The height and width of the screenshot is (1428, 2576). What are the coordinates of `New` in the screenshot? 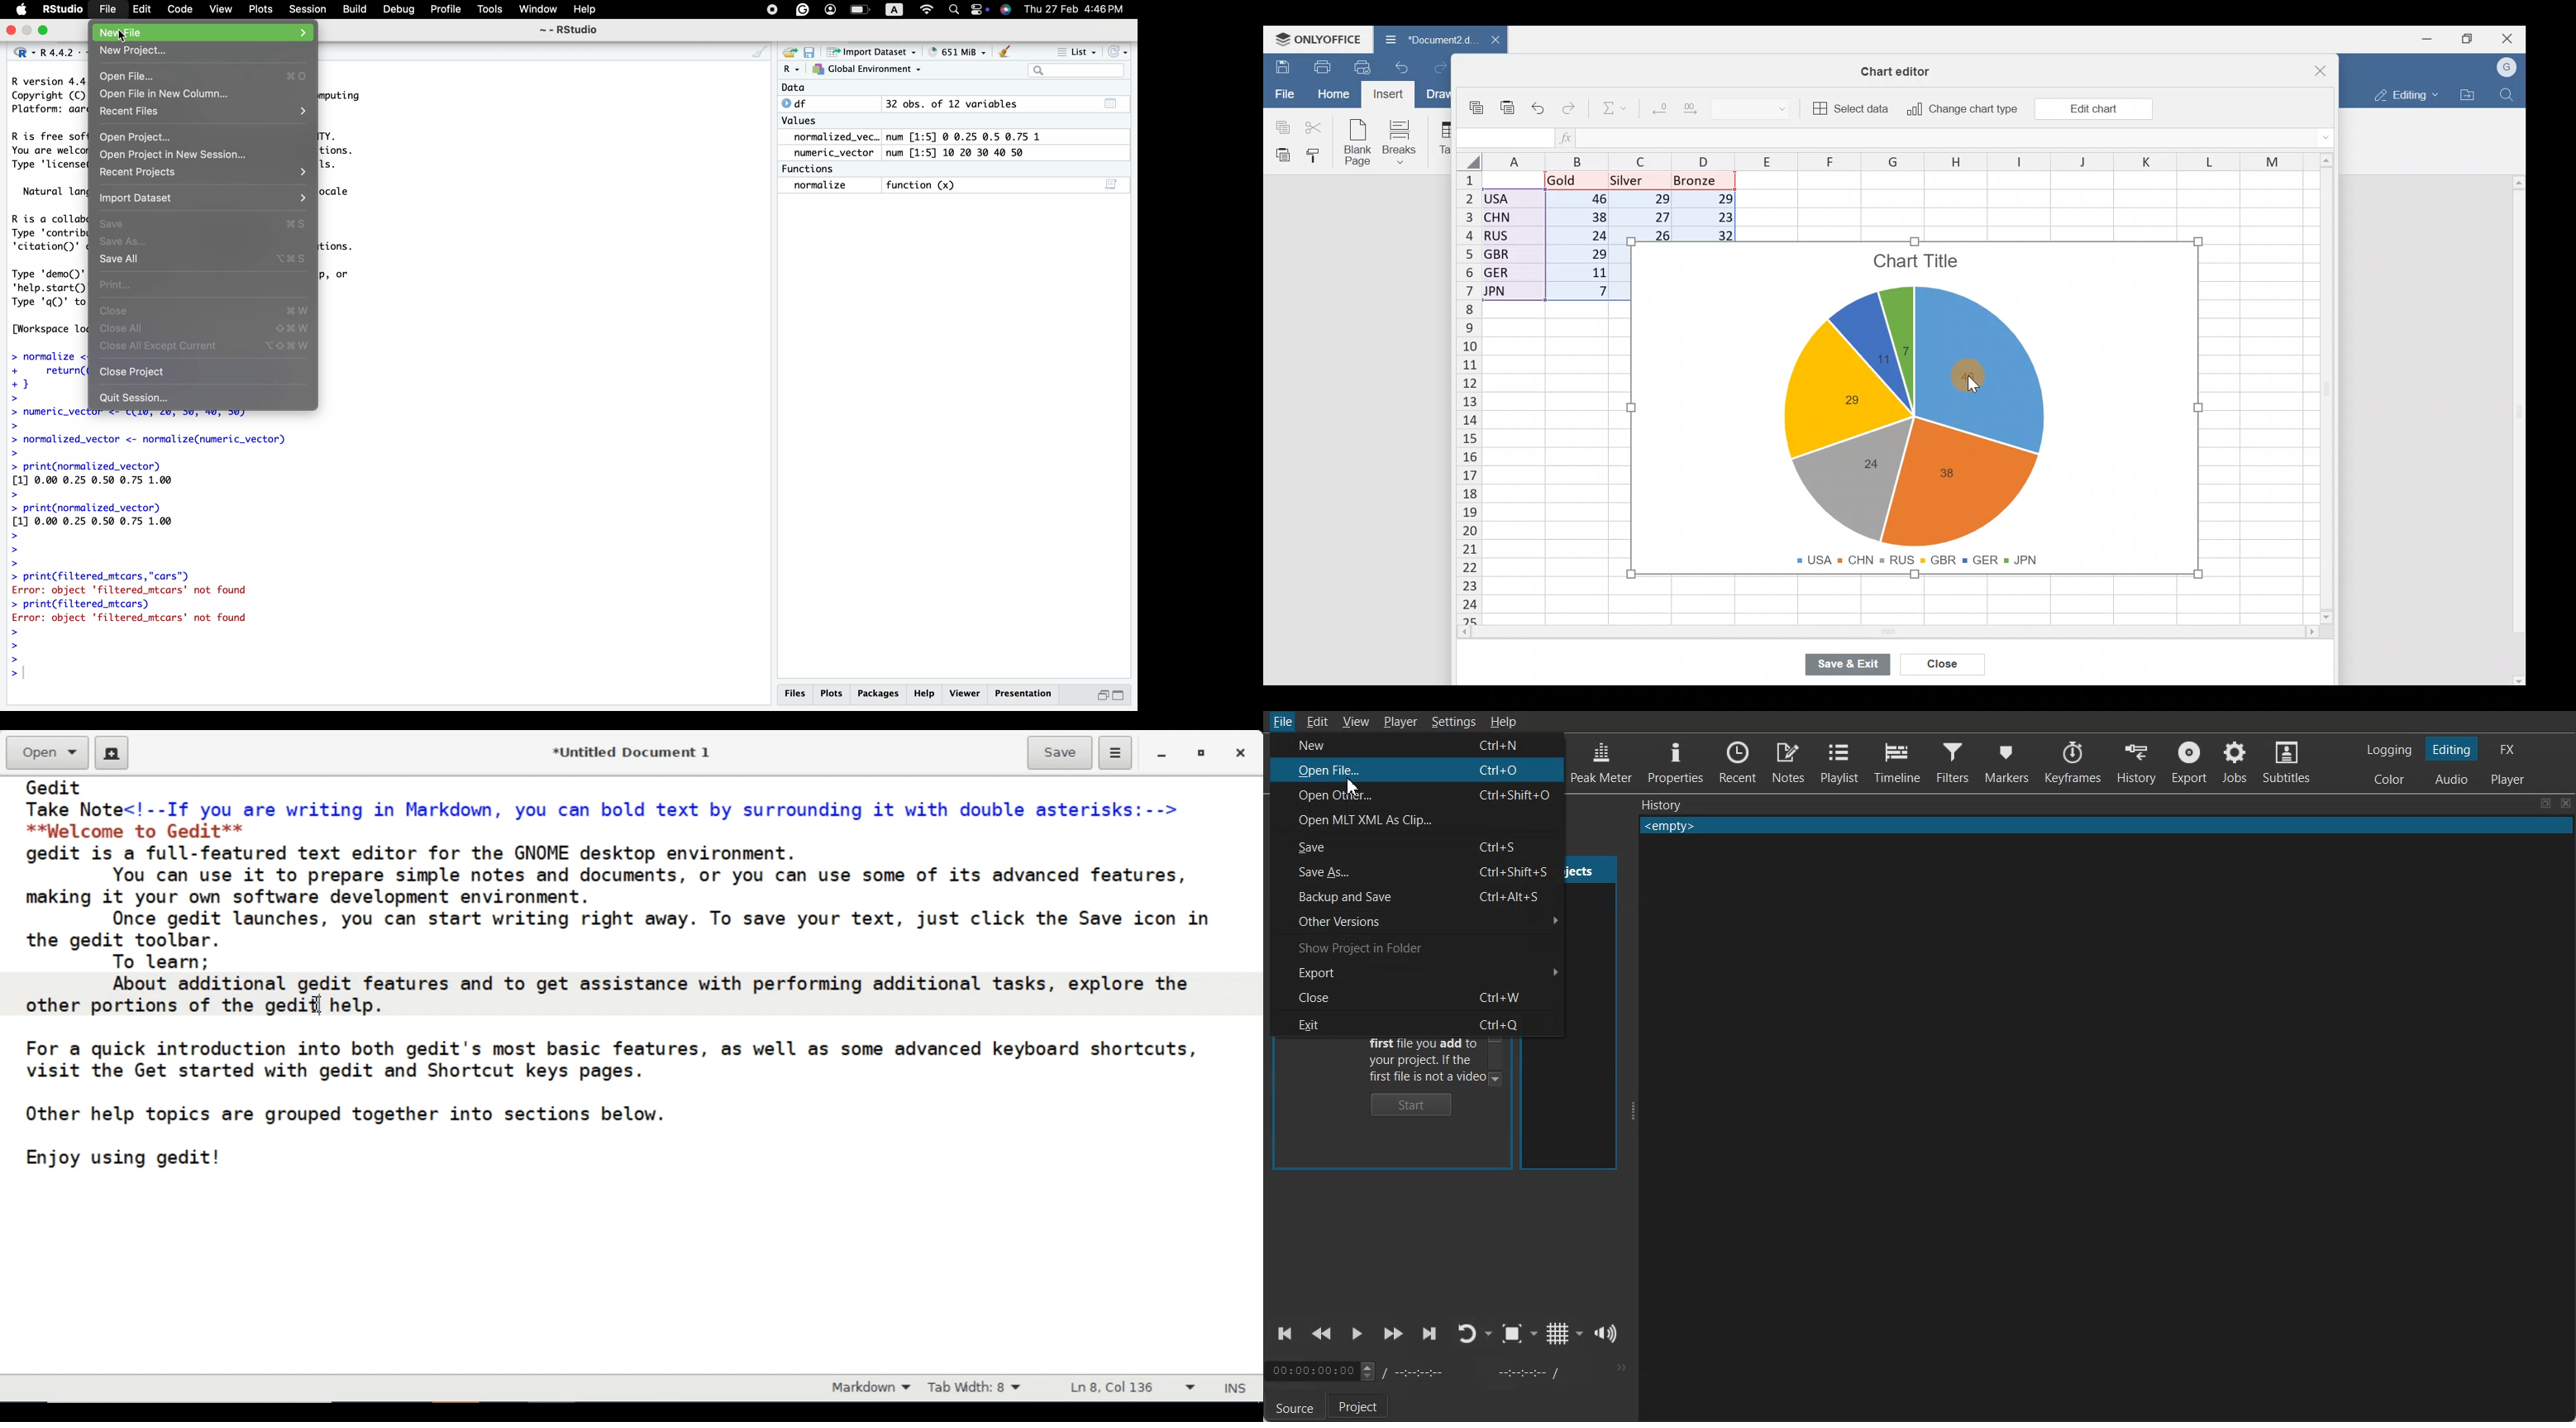 It's located at (1352, 744).